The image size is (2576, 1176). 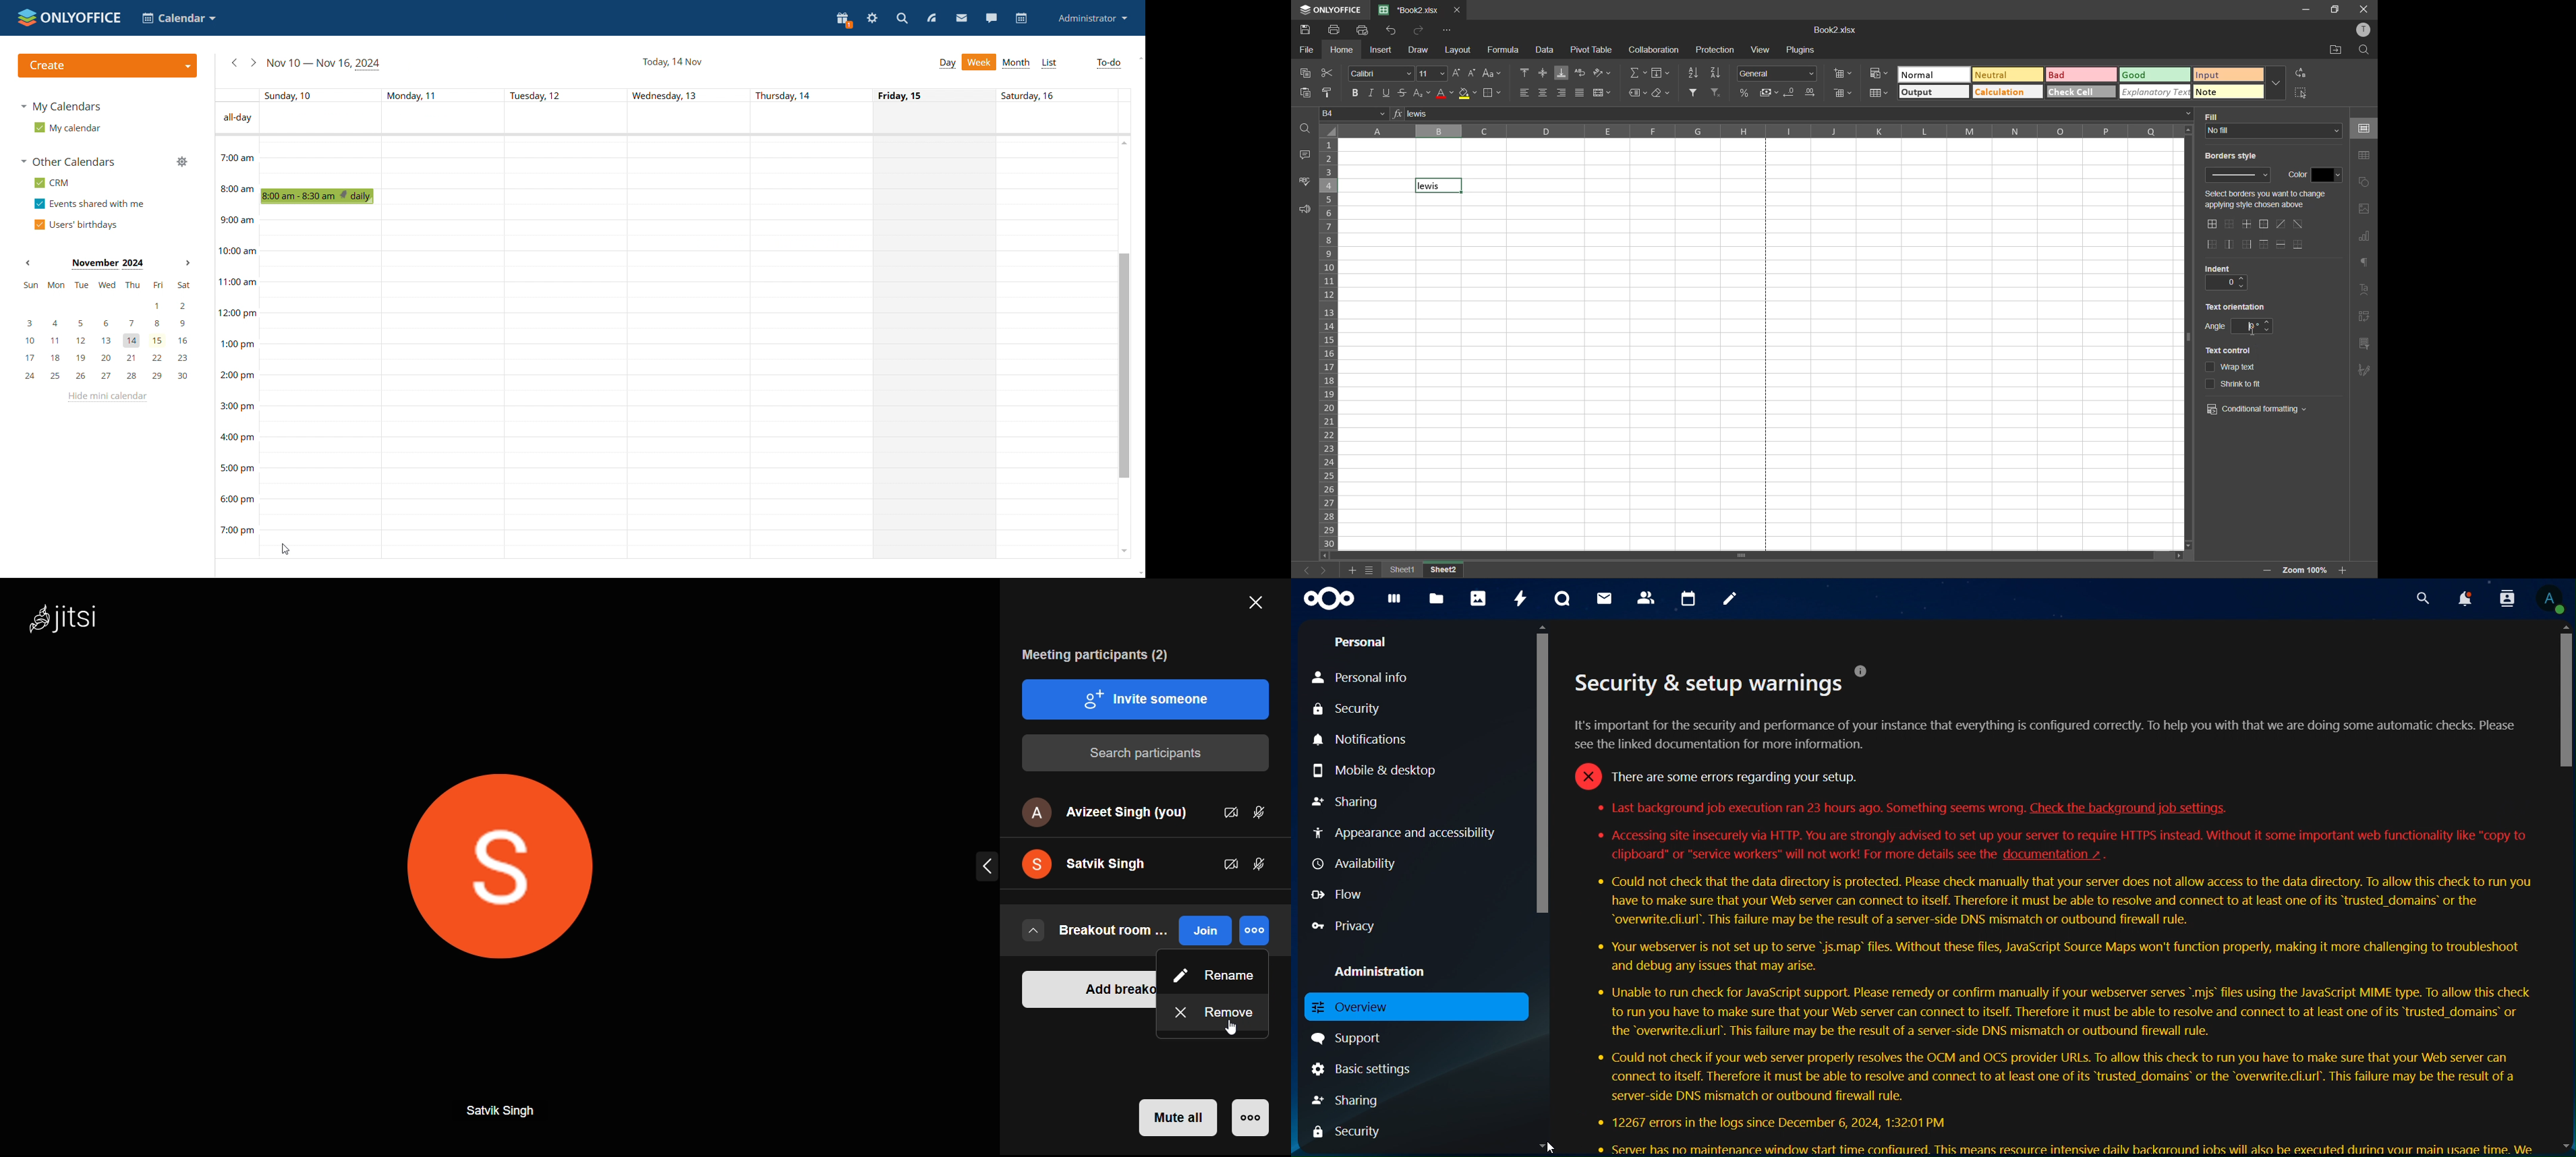 What do you see at coordinates (1329, 74) in the screenshot?
I see `cut` at bounding box center [1329, 74].